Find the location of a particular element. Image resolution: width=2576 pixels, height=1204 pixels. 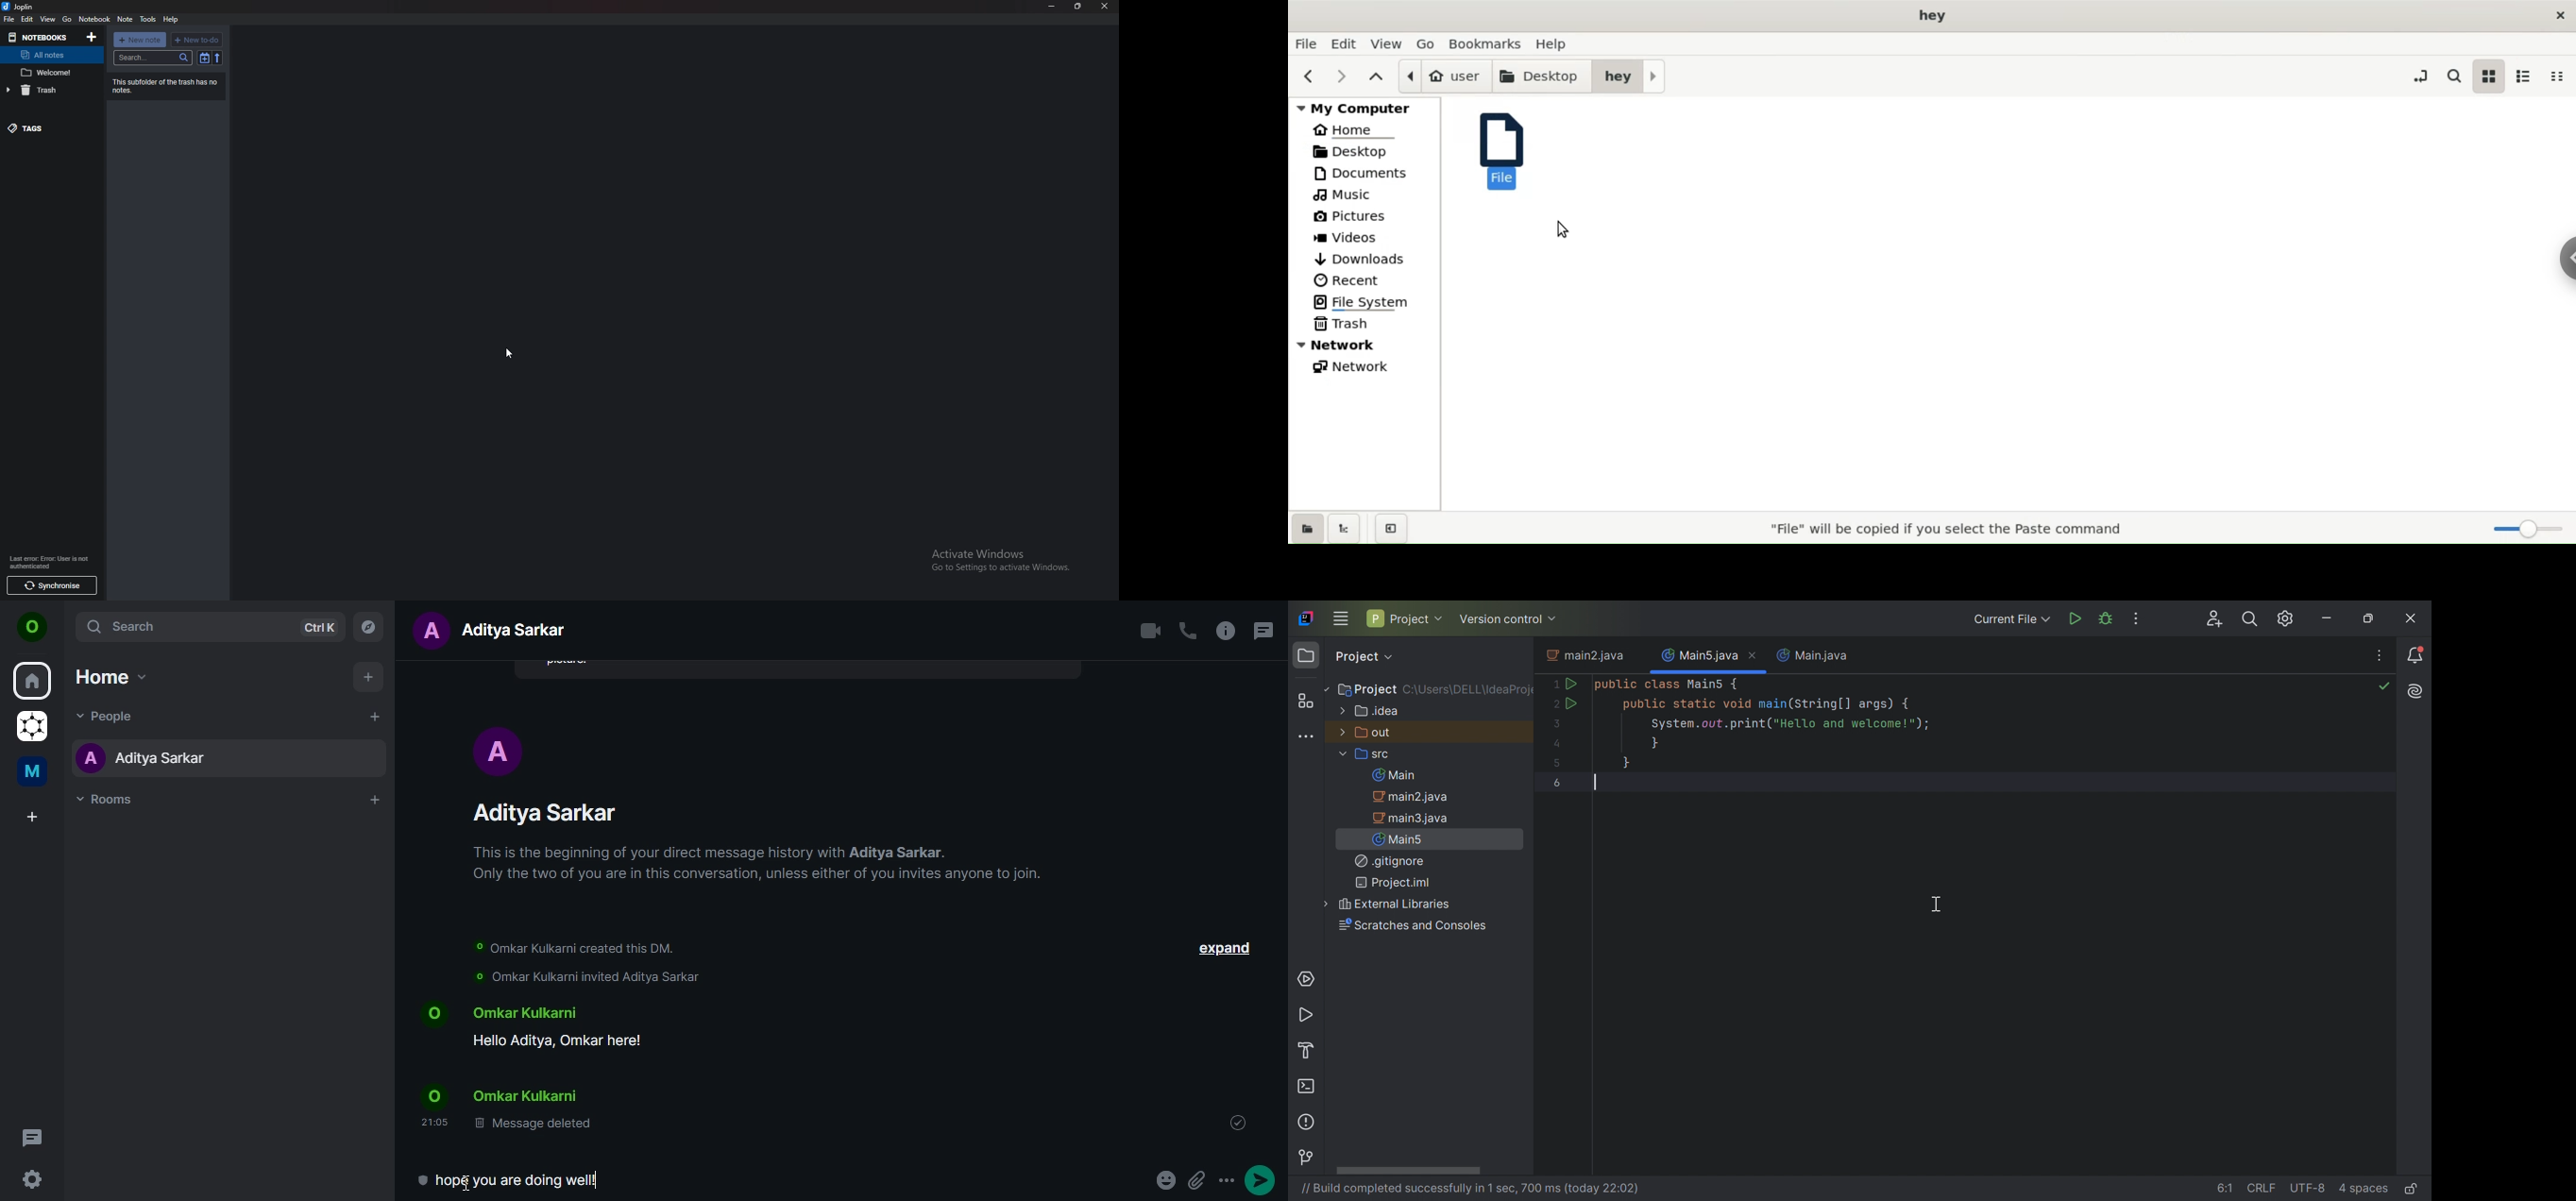

More Actions is located at coordinates (2134, 618).